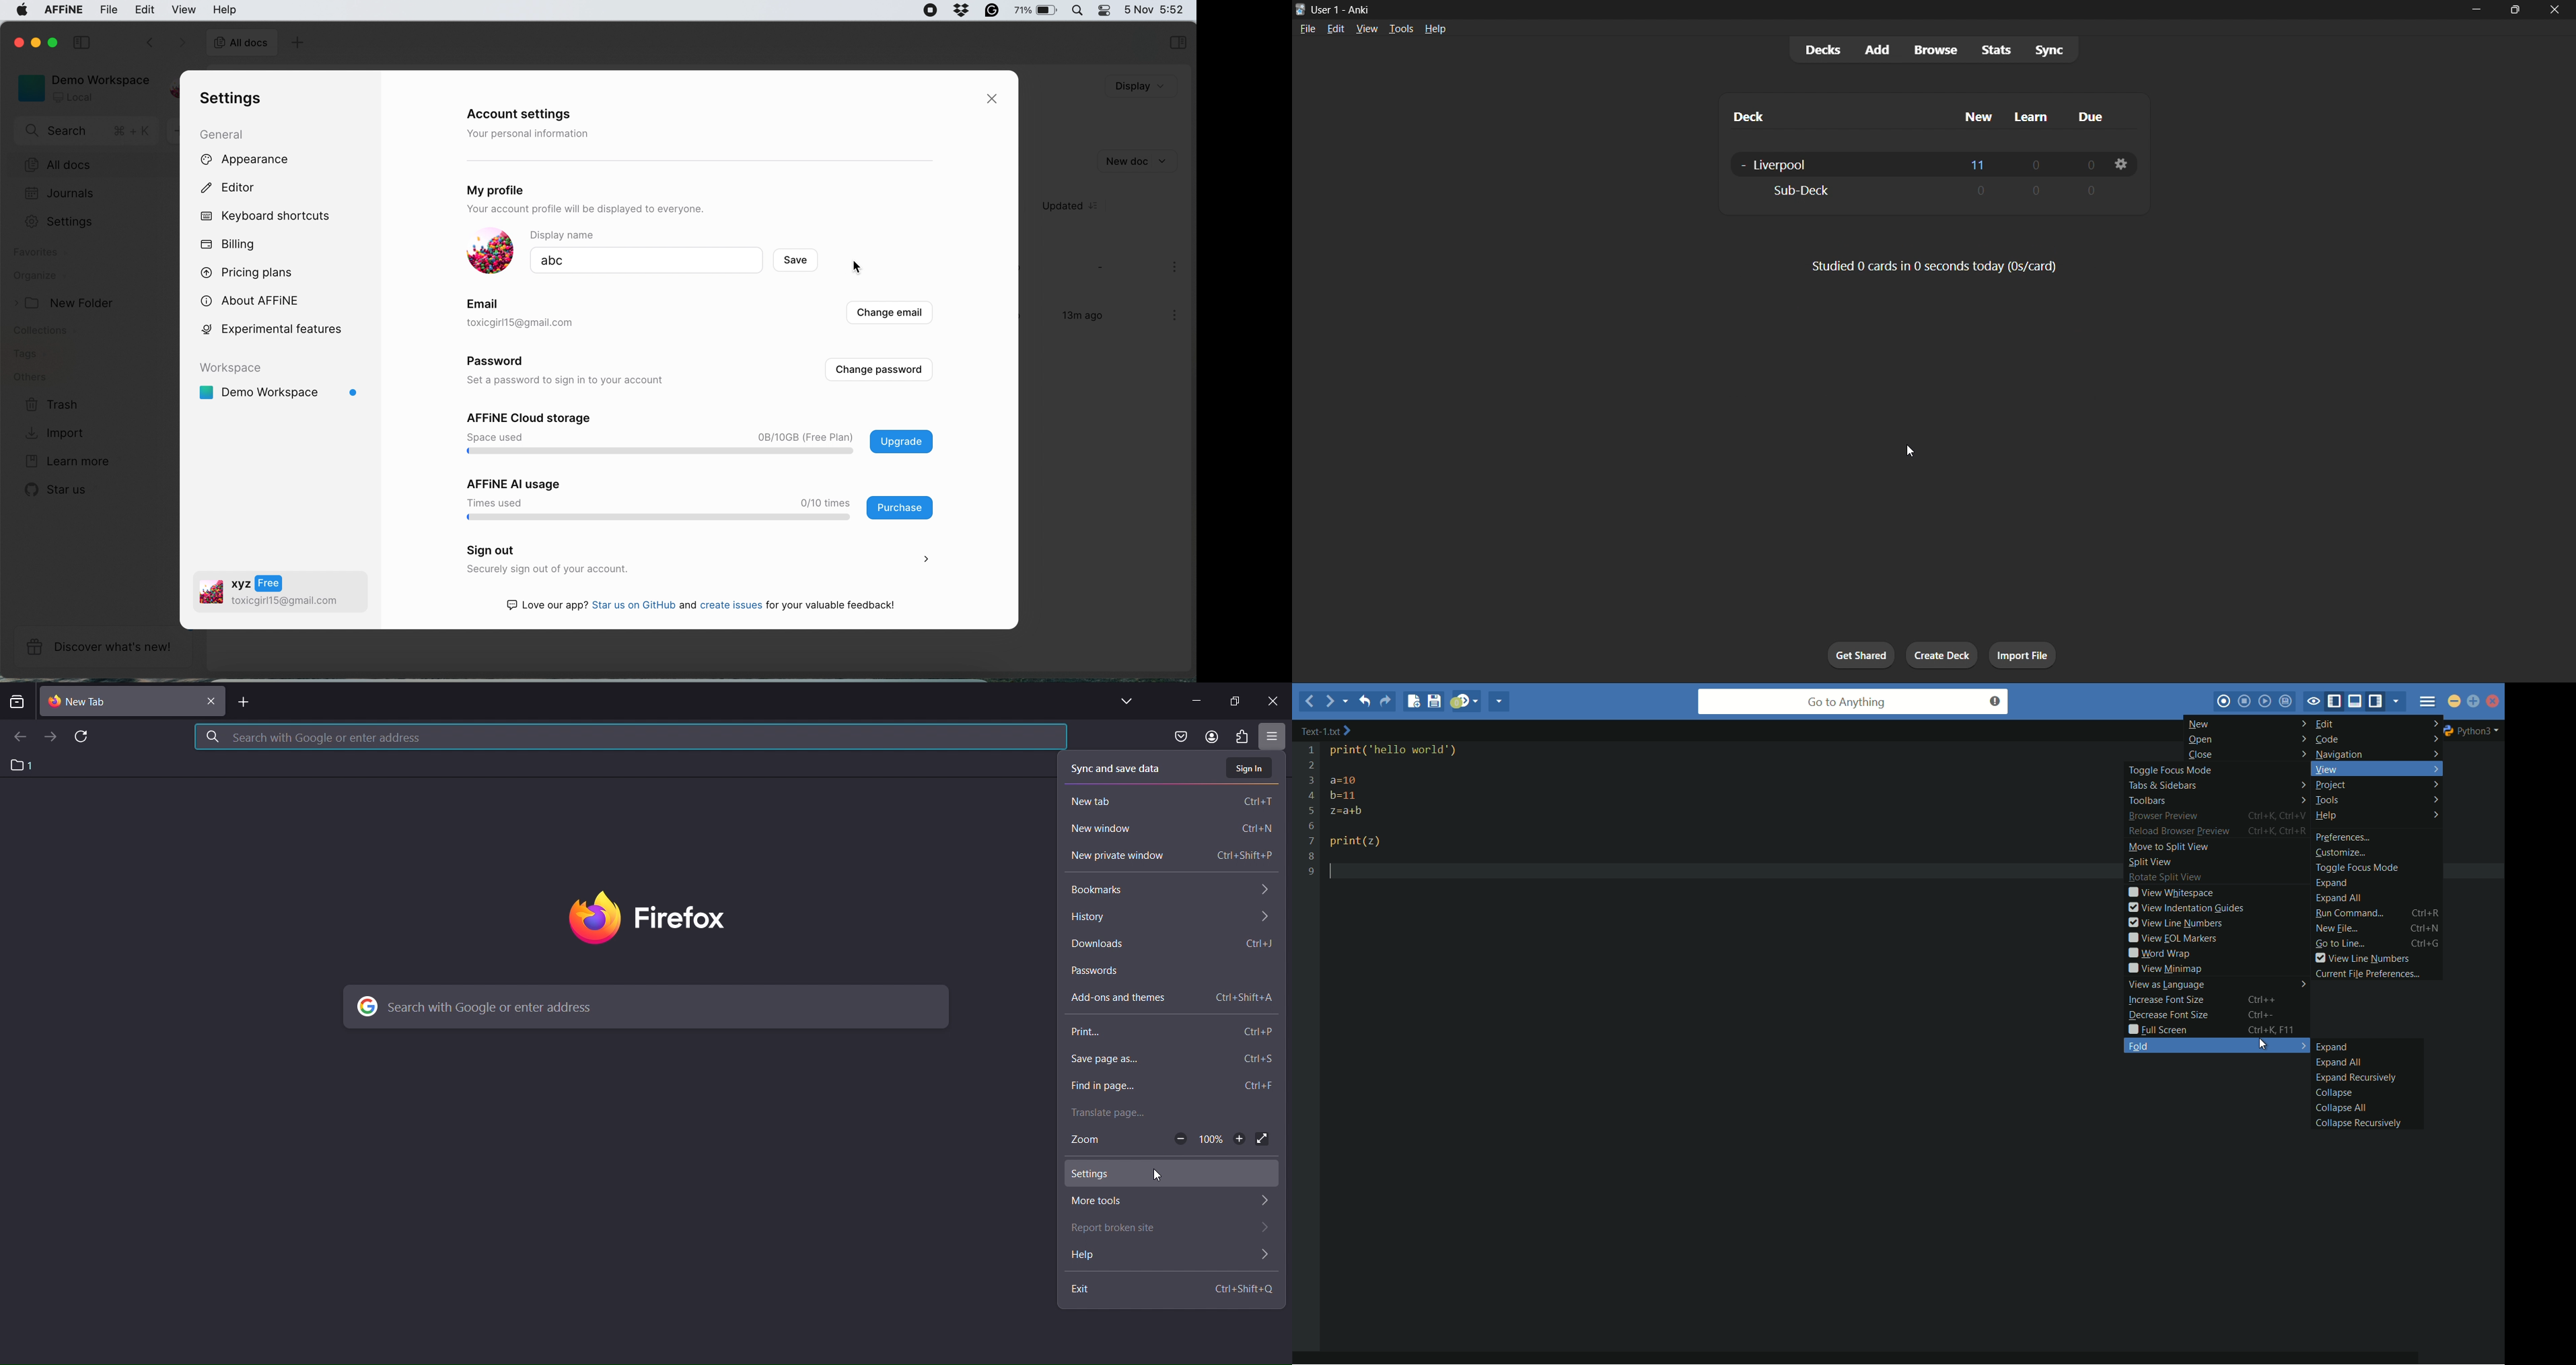 This screenshot has height=1372, width=2576. Describe the element at coordinates (1172, 1035) in the screenshot. I see `print` at that location.